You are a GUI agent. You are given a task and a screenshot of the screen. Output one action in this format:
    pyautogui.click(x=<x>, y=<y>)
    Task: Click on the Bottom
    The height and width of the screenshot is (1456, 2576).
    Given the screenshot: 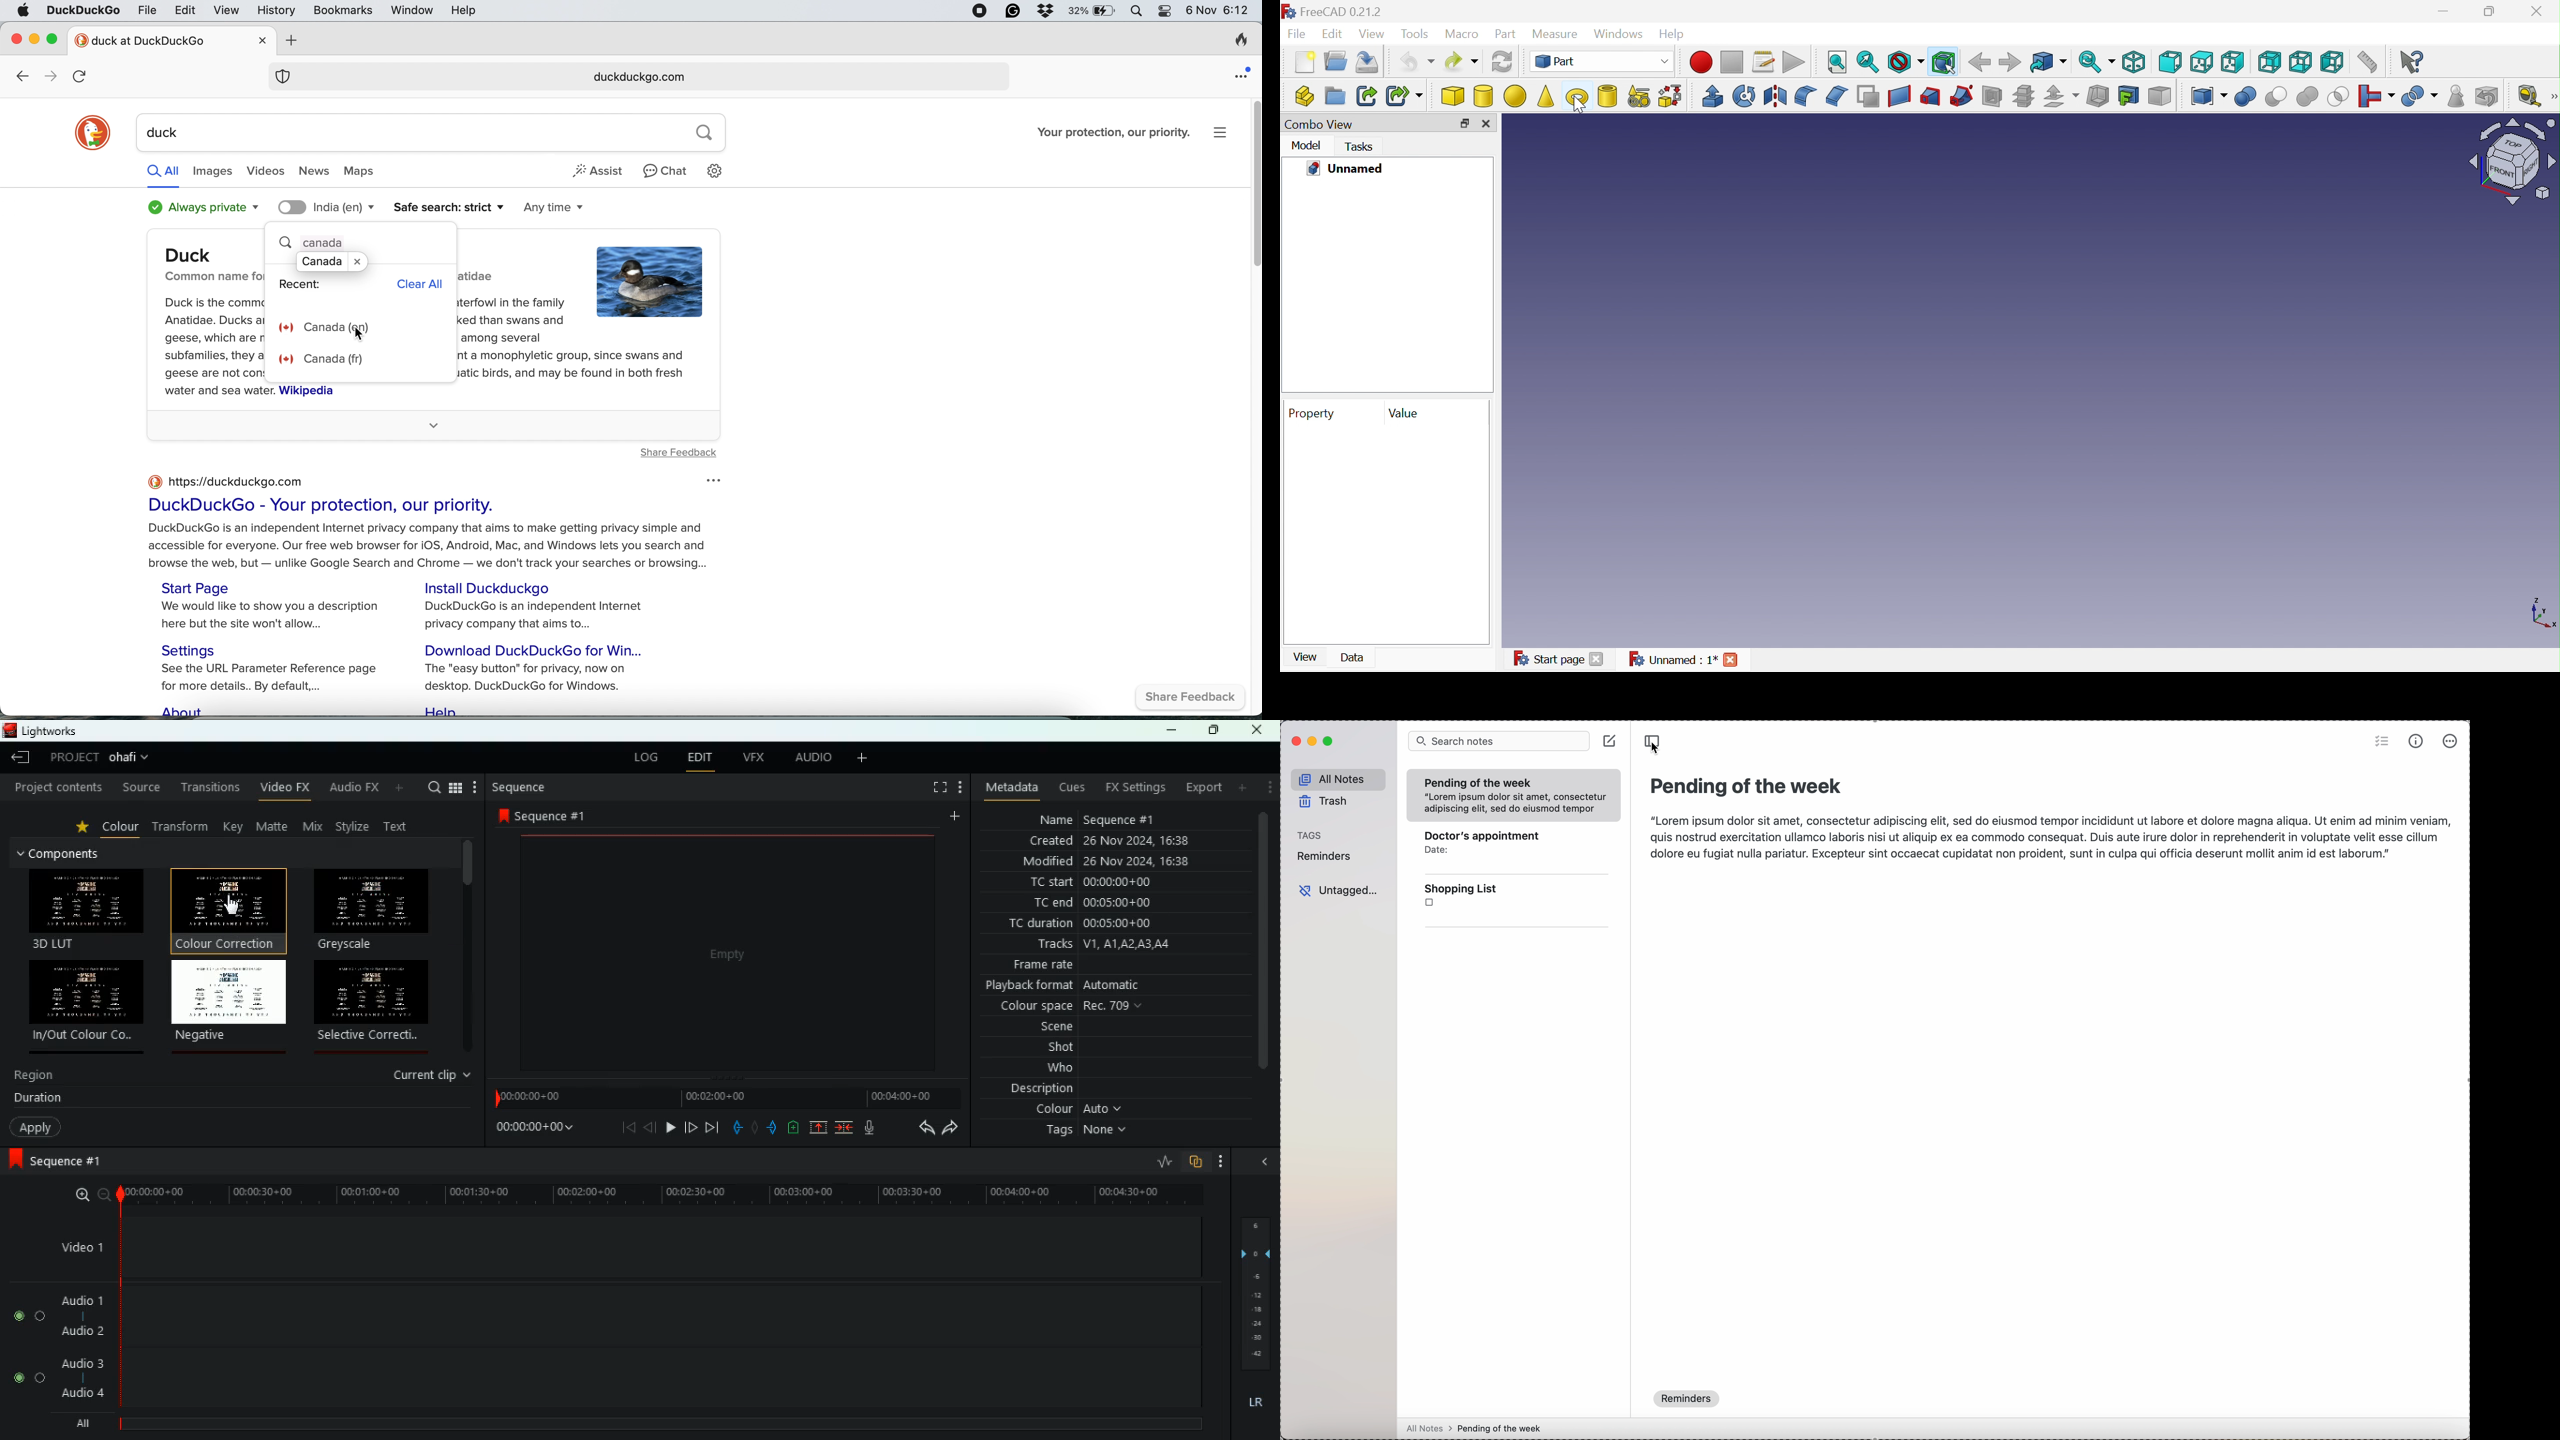 What is the action you would take?
    pyautogui.click(x=2300, y=62)
    